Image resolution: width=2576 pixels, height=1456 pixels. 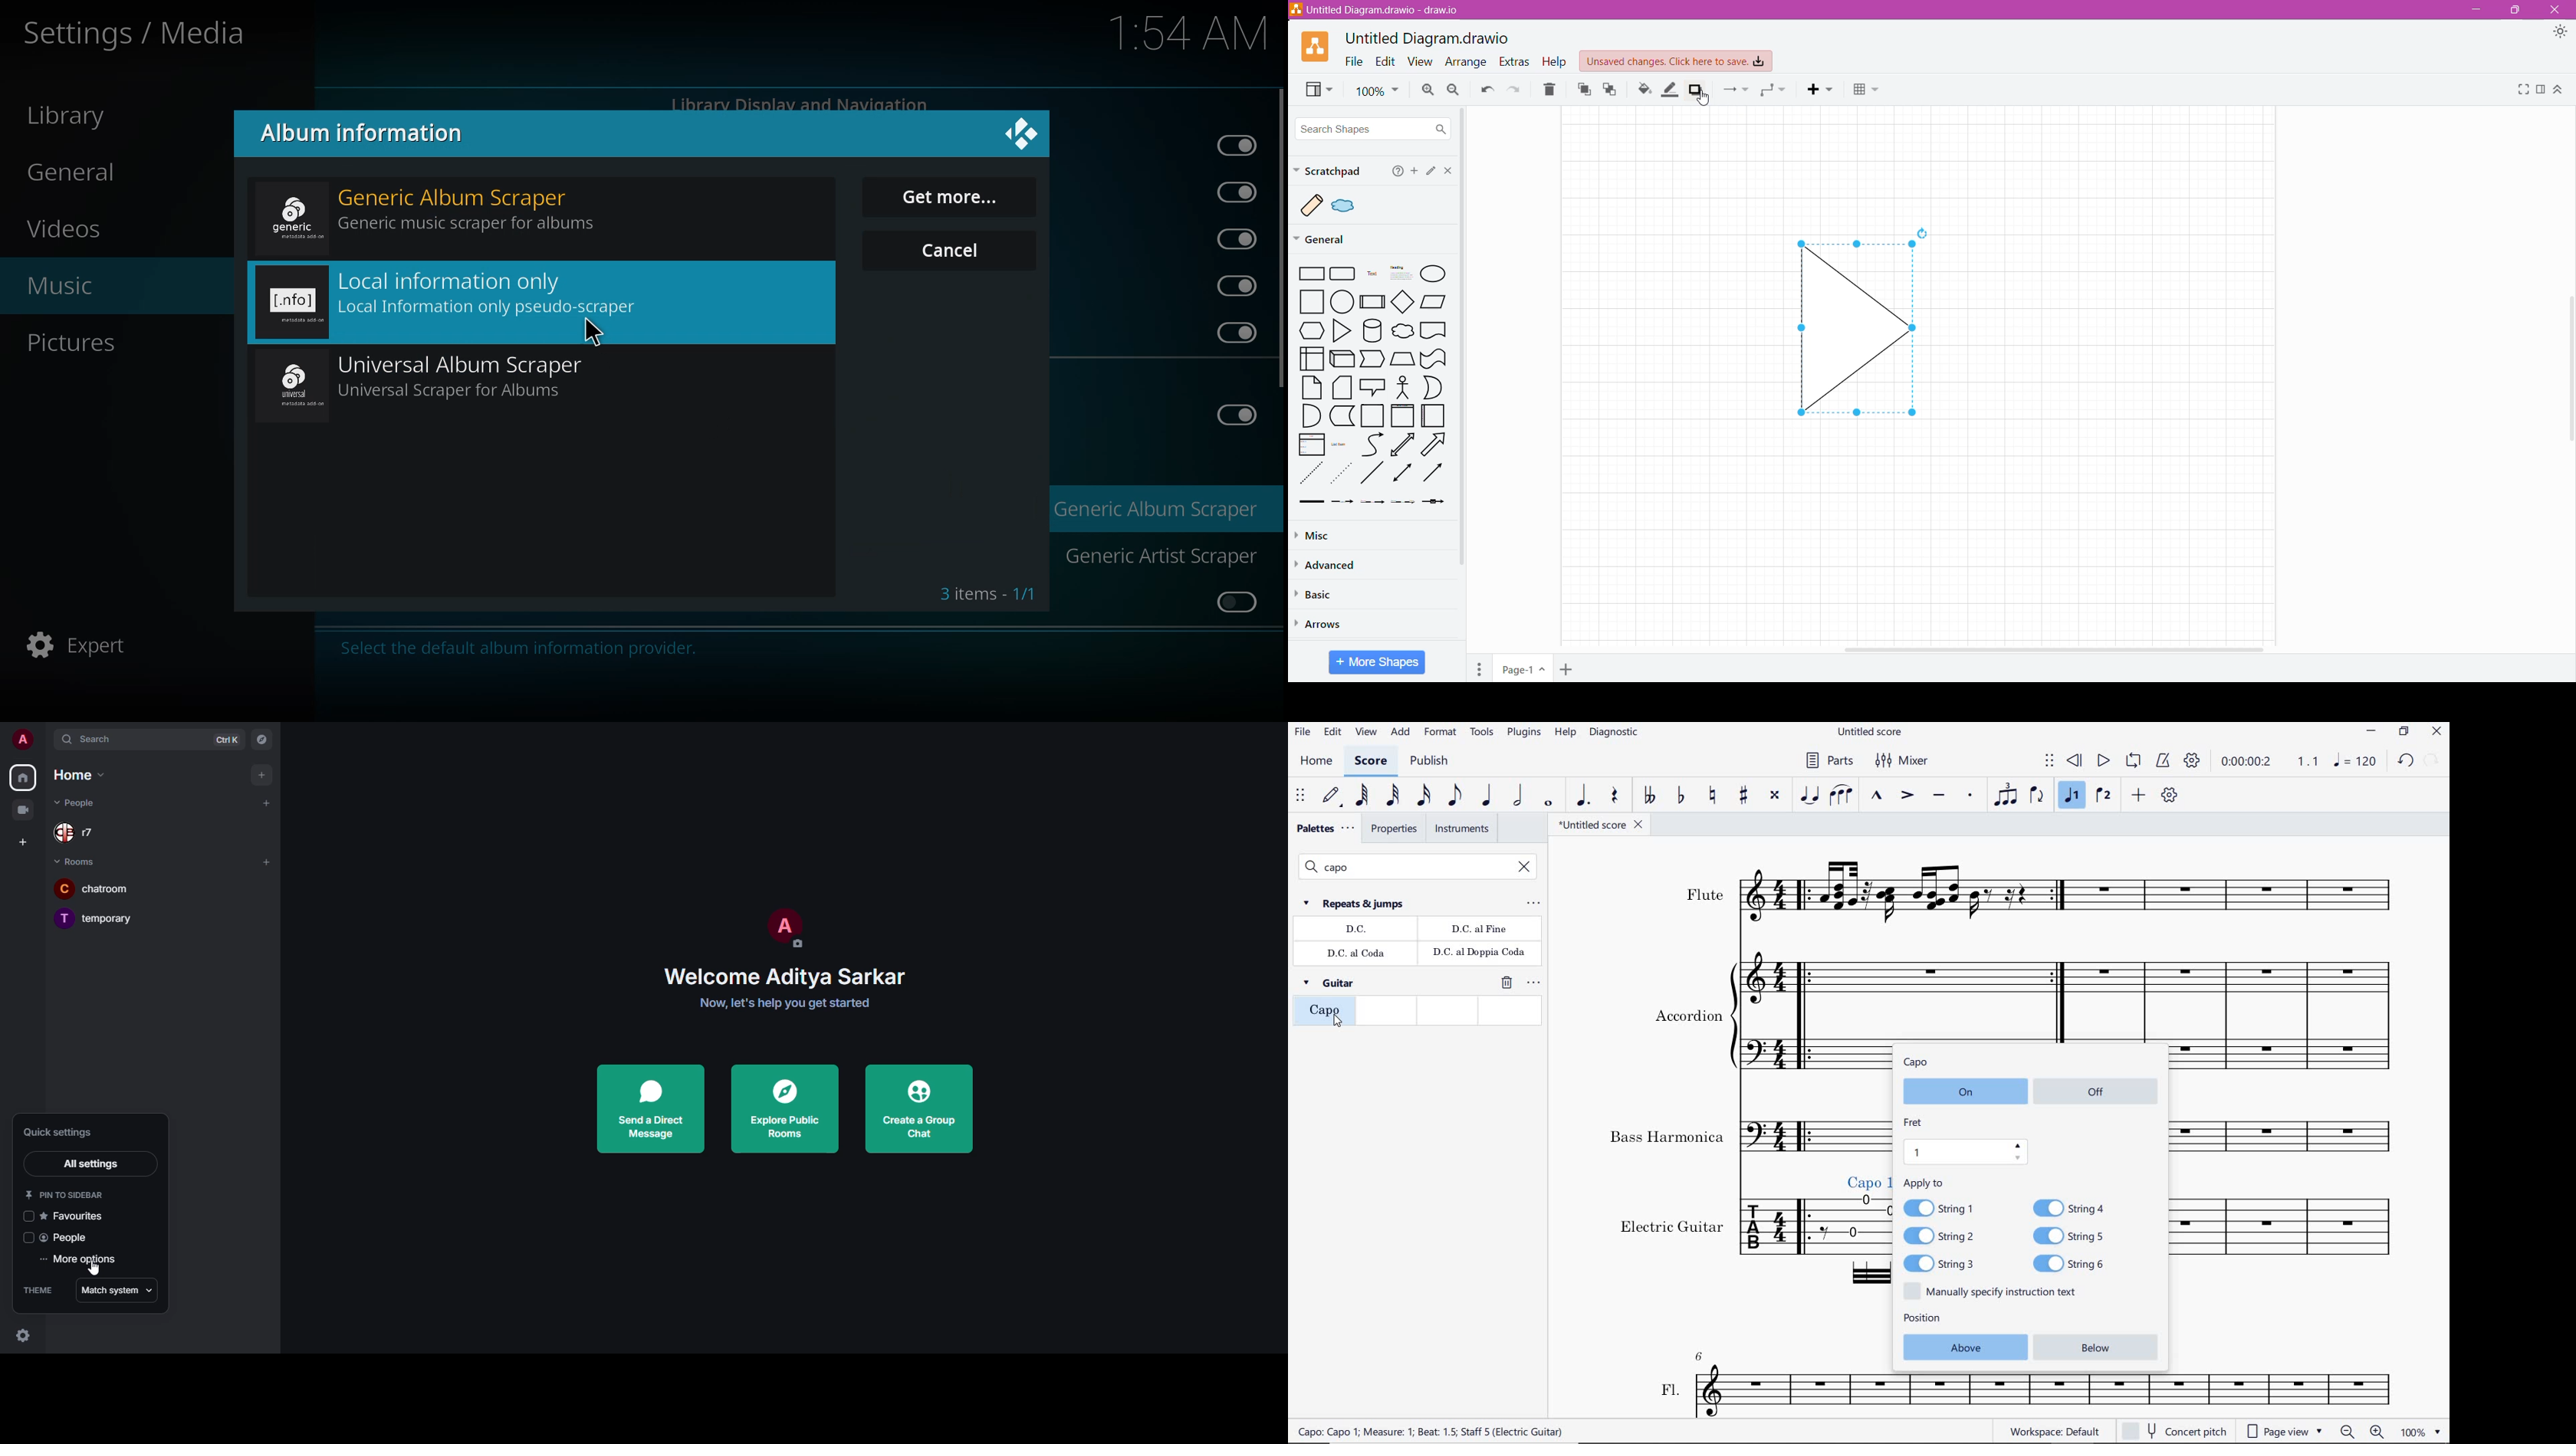 I want to click on Instrument: Bass Harmonica, so click(x=1741, y=1136).